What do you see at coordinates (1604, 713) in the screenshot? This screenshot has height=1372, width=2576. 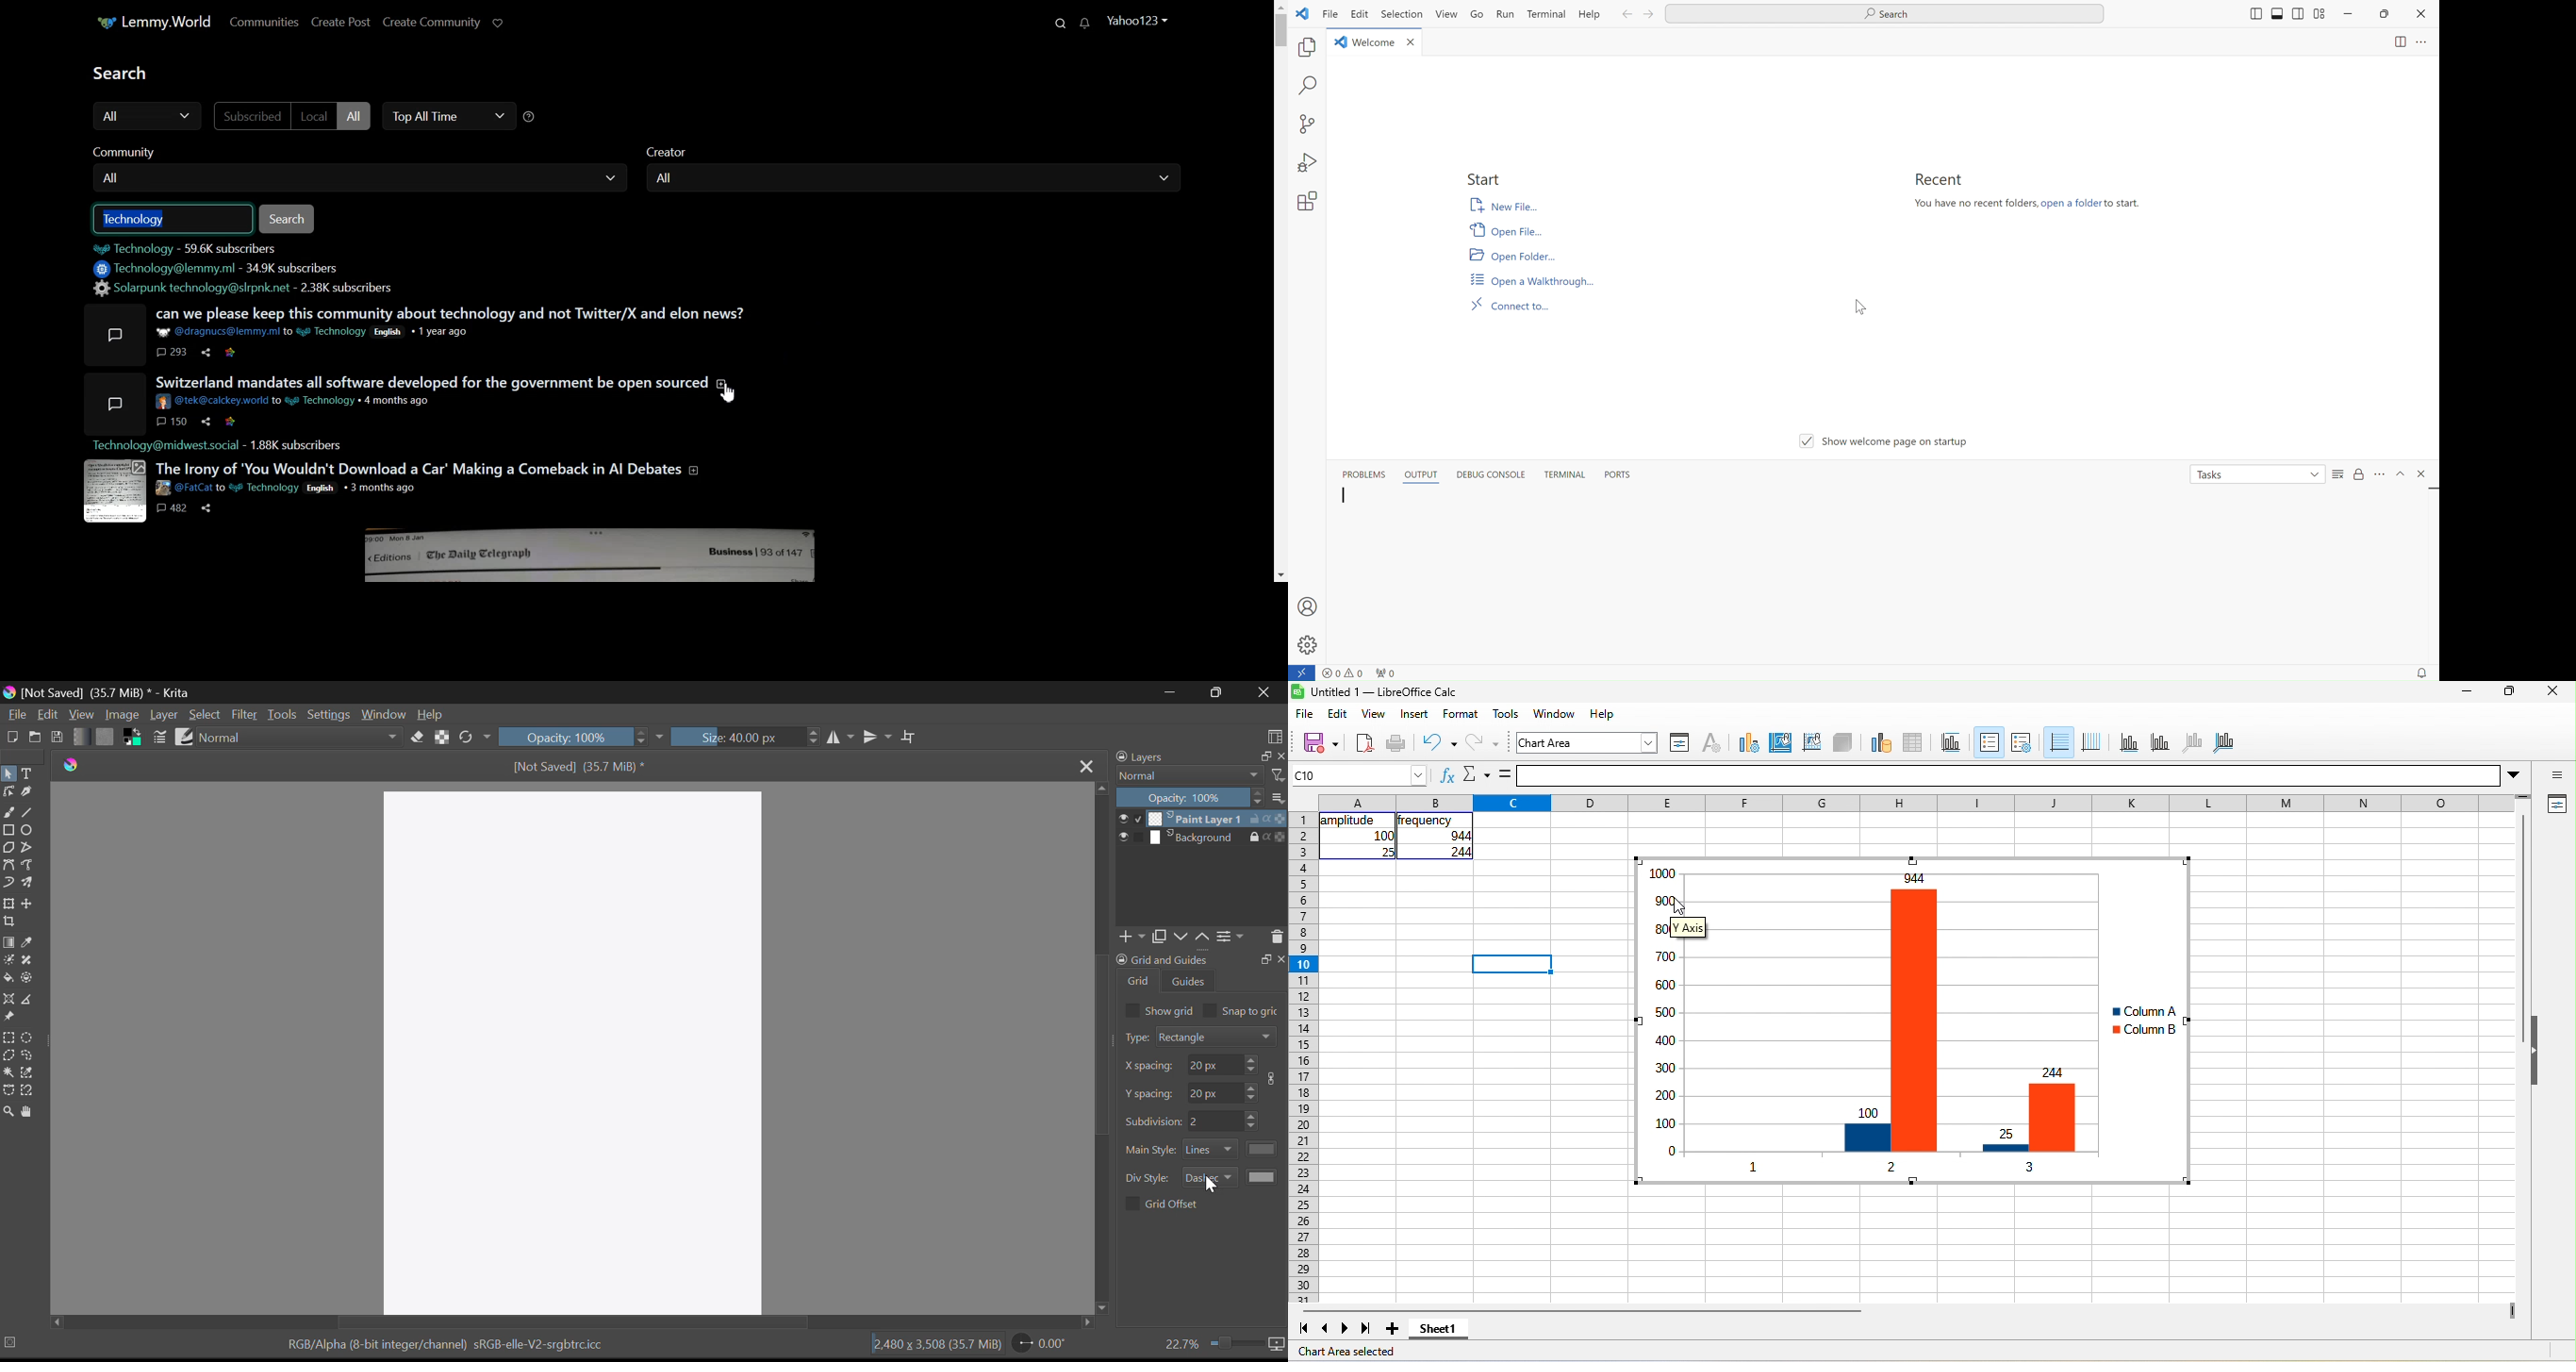 I see `help` at bounding box center [1604, 713].